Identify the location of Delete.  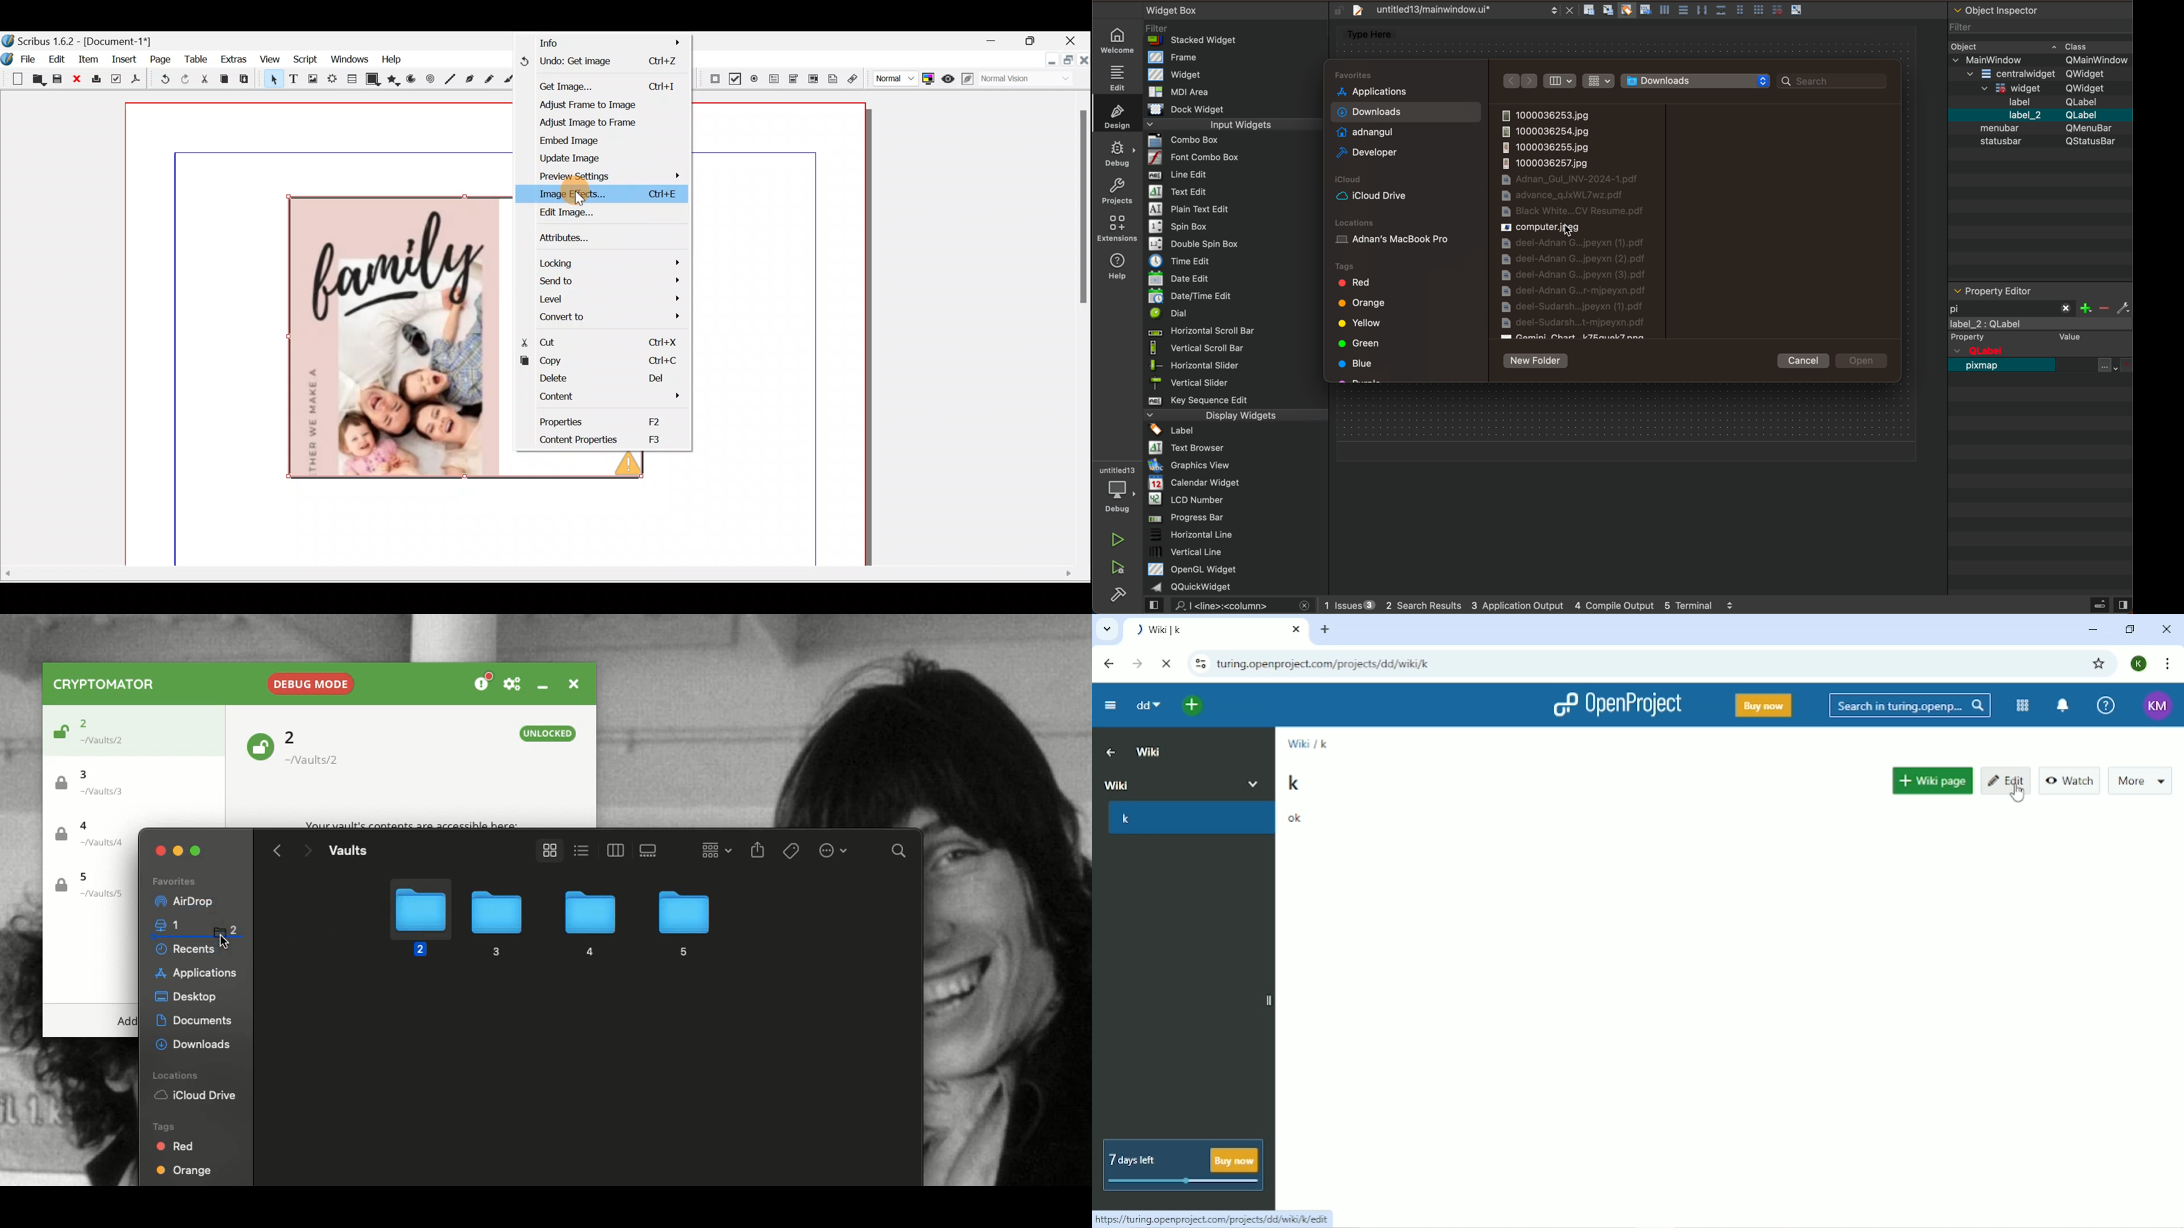
(595, 379).